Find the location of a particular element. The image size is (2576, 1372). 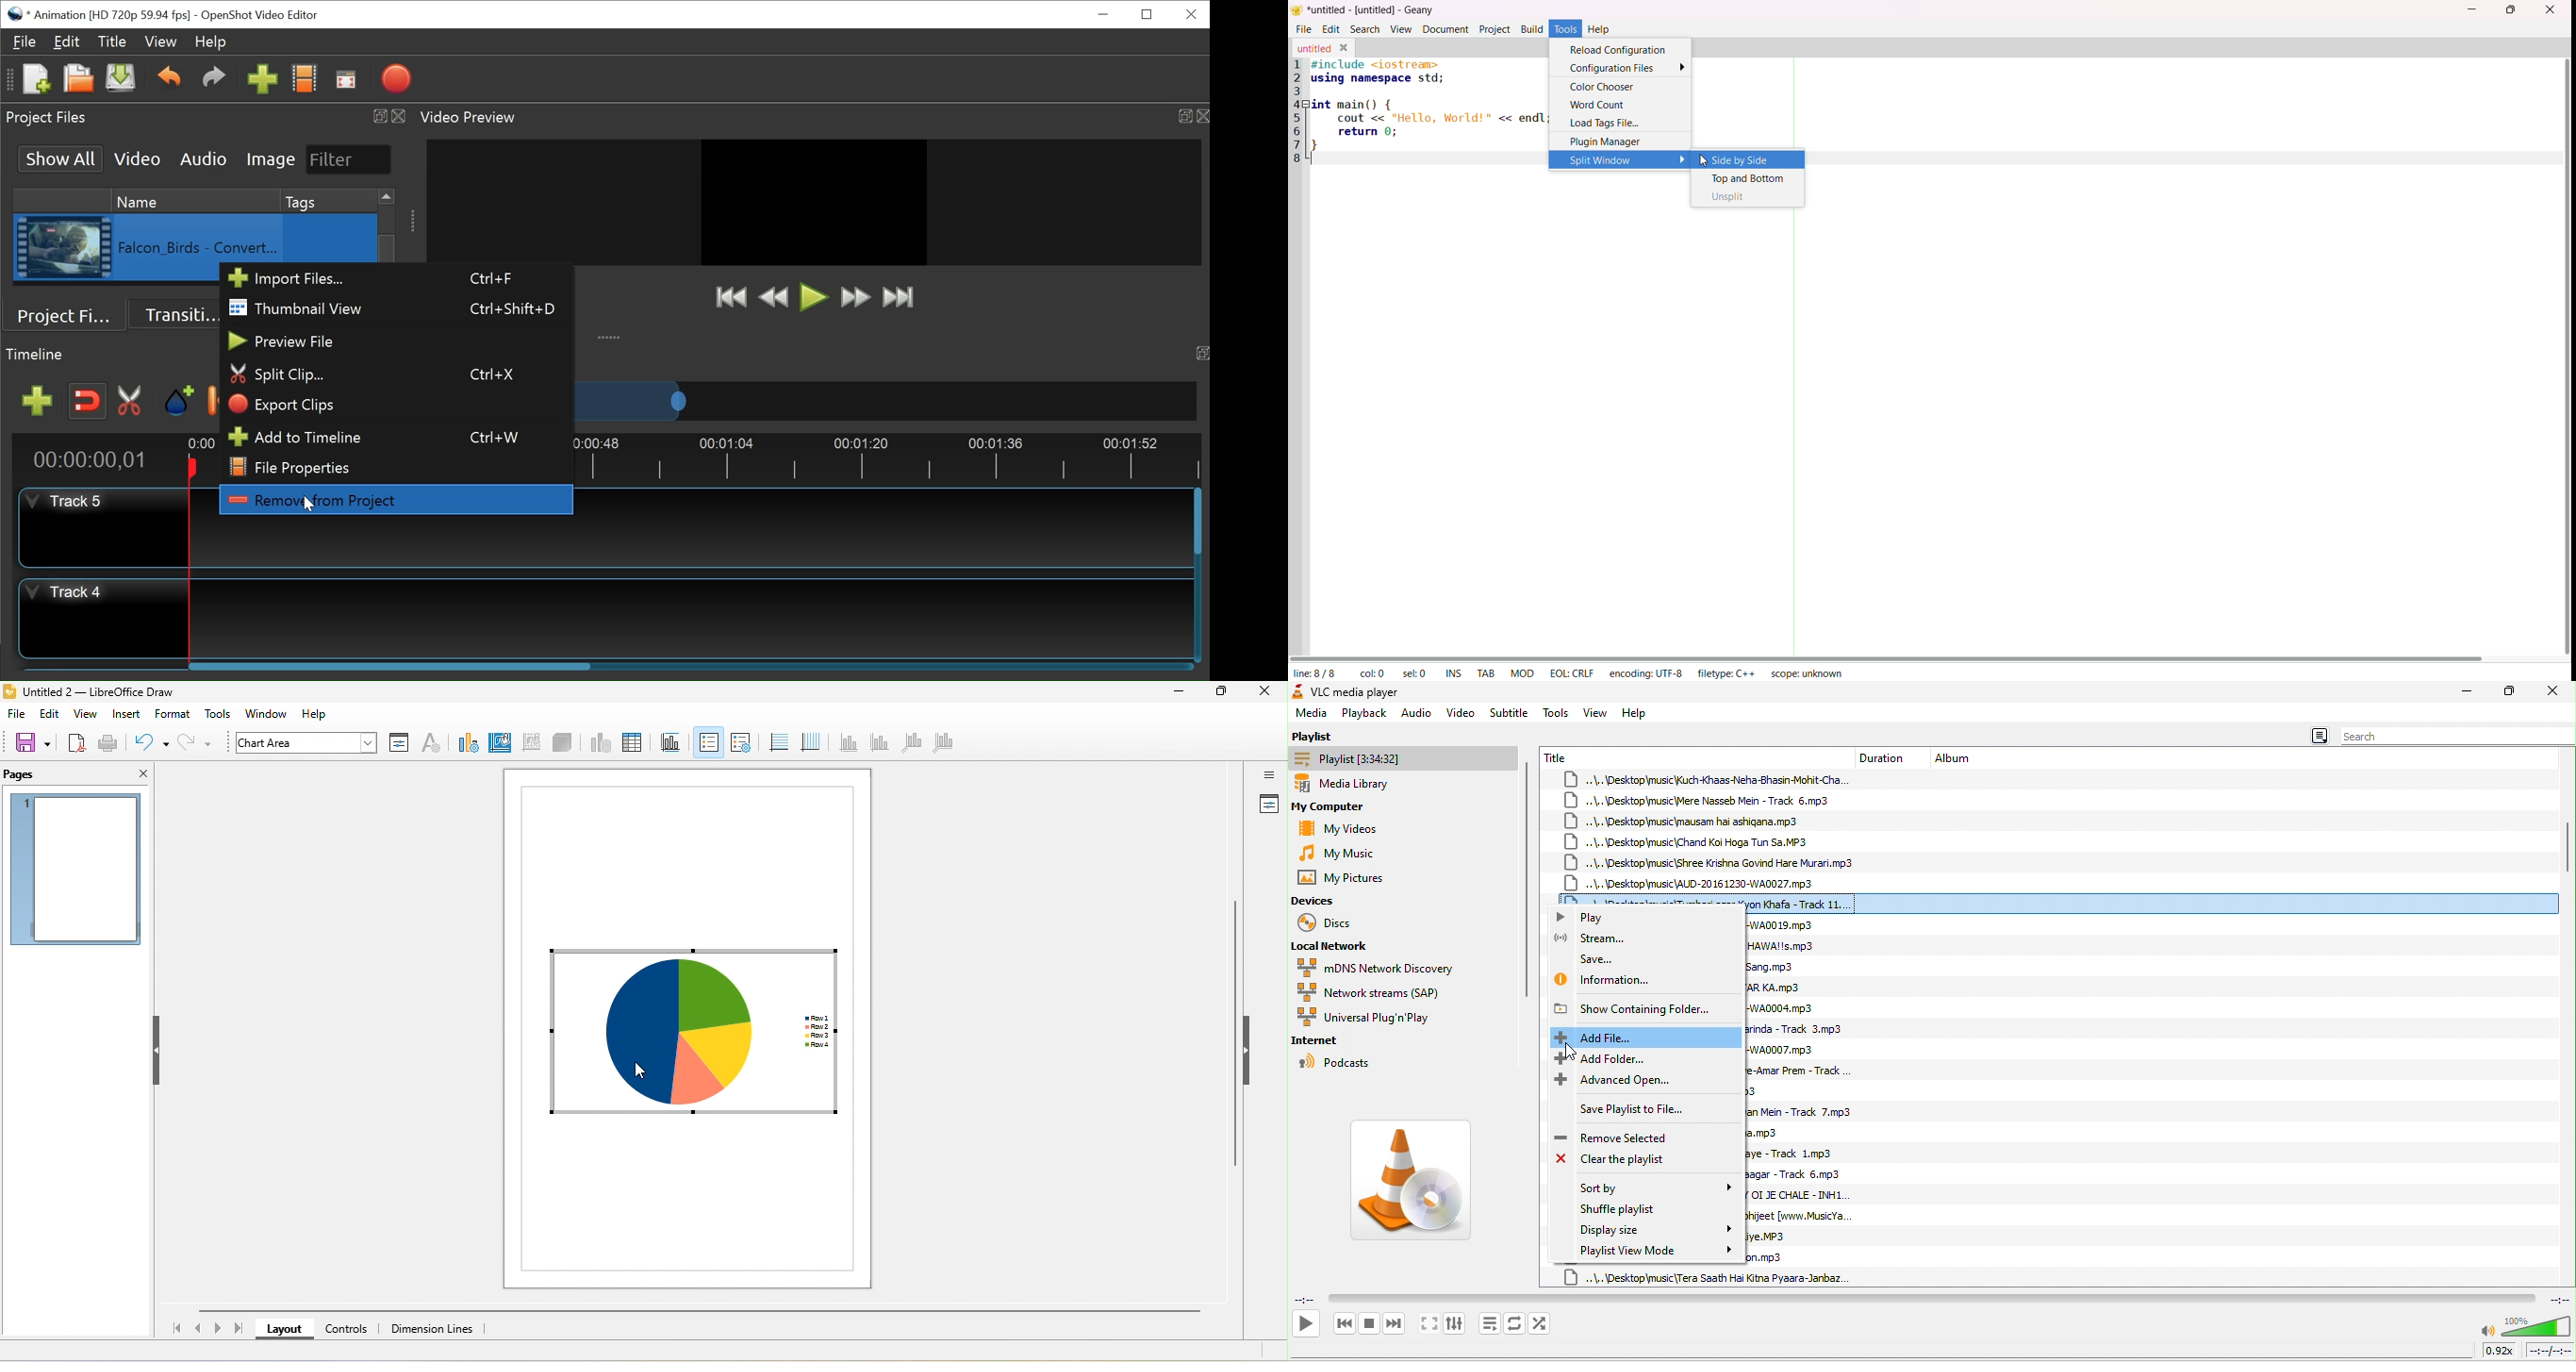

Snap is located at coordinates (86, 402).